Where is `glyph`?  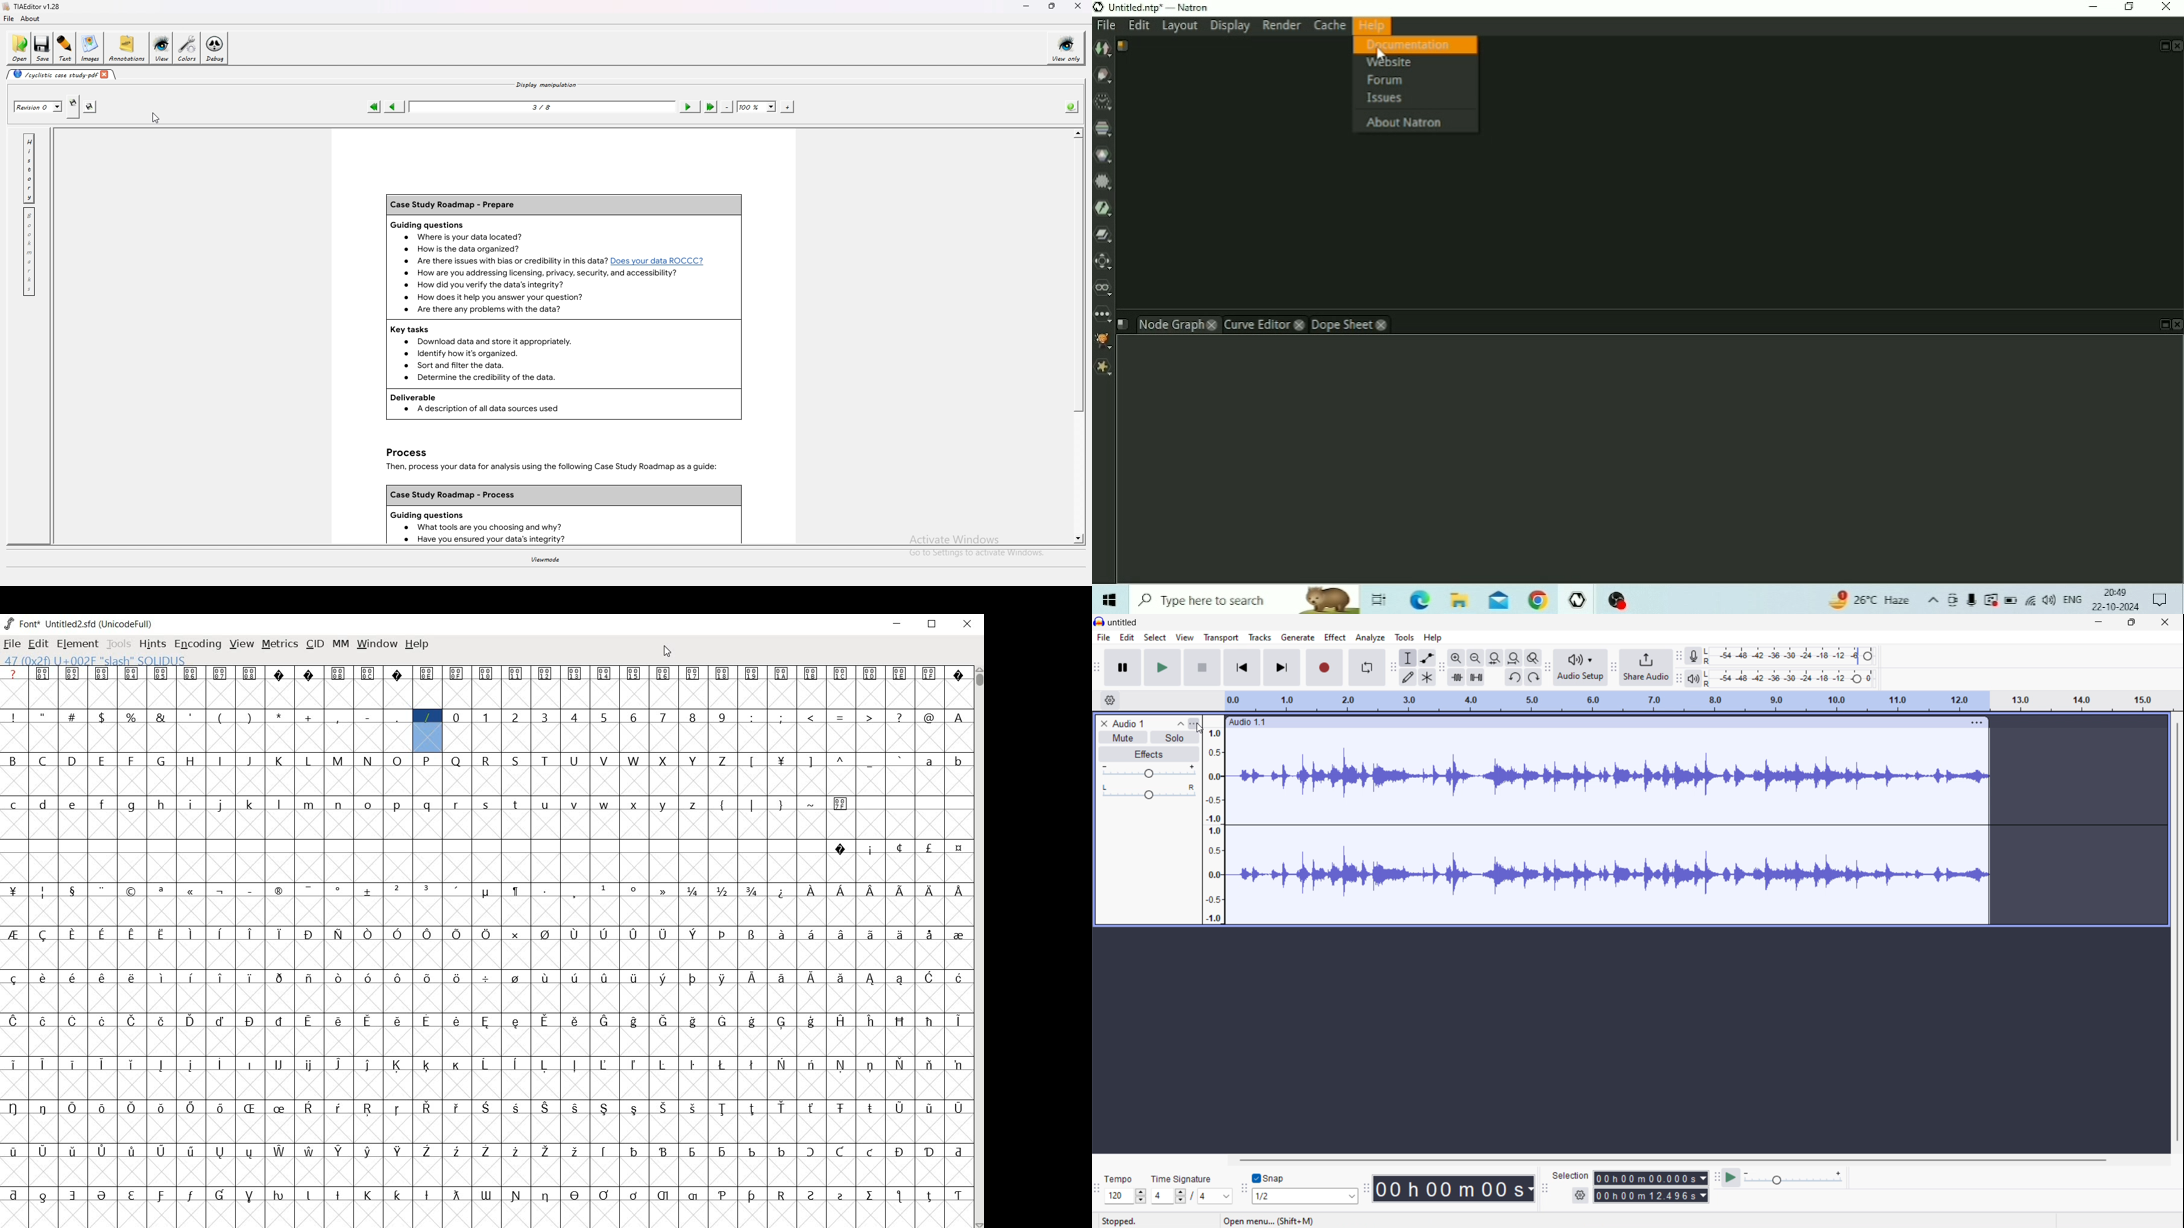 glyph is located at coordinates (220, 1153).